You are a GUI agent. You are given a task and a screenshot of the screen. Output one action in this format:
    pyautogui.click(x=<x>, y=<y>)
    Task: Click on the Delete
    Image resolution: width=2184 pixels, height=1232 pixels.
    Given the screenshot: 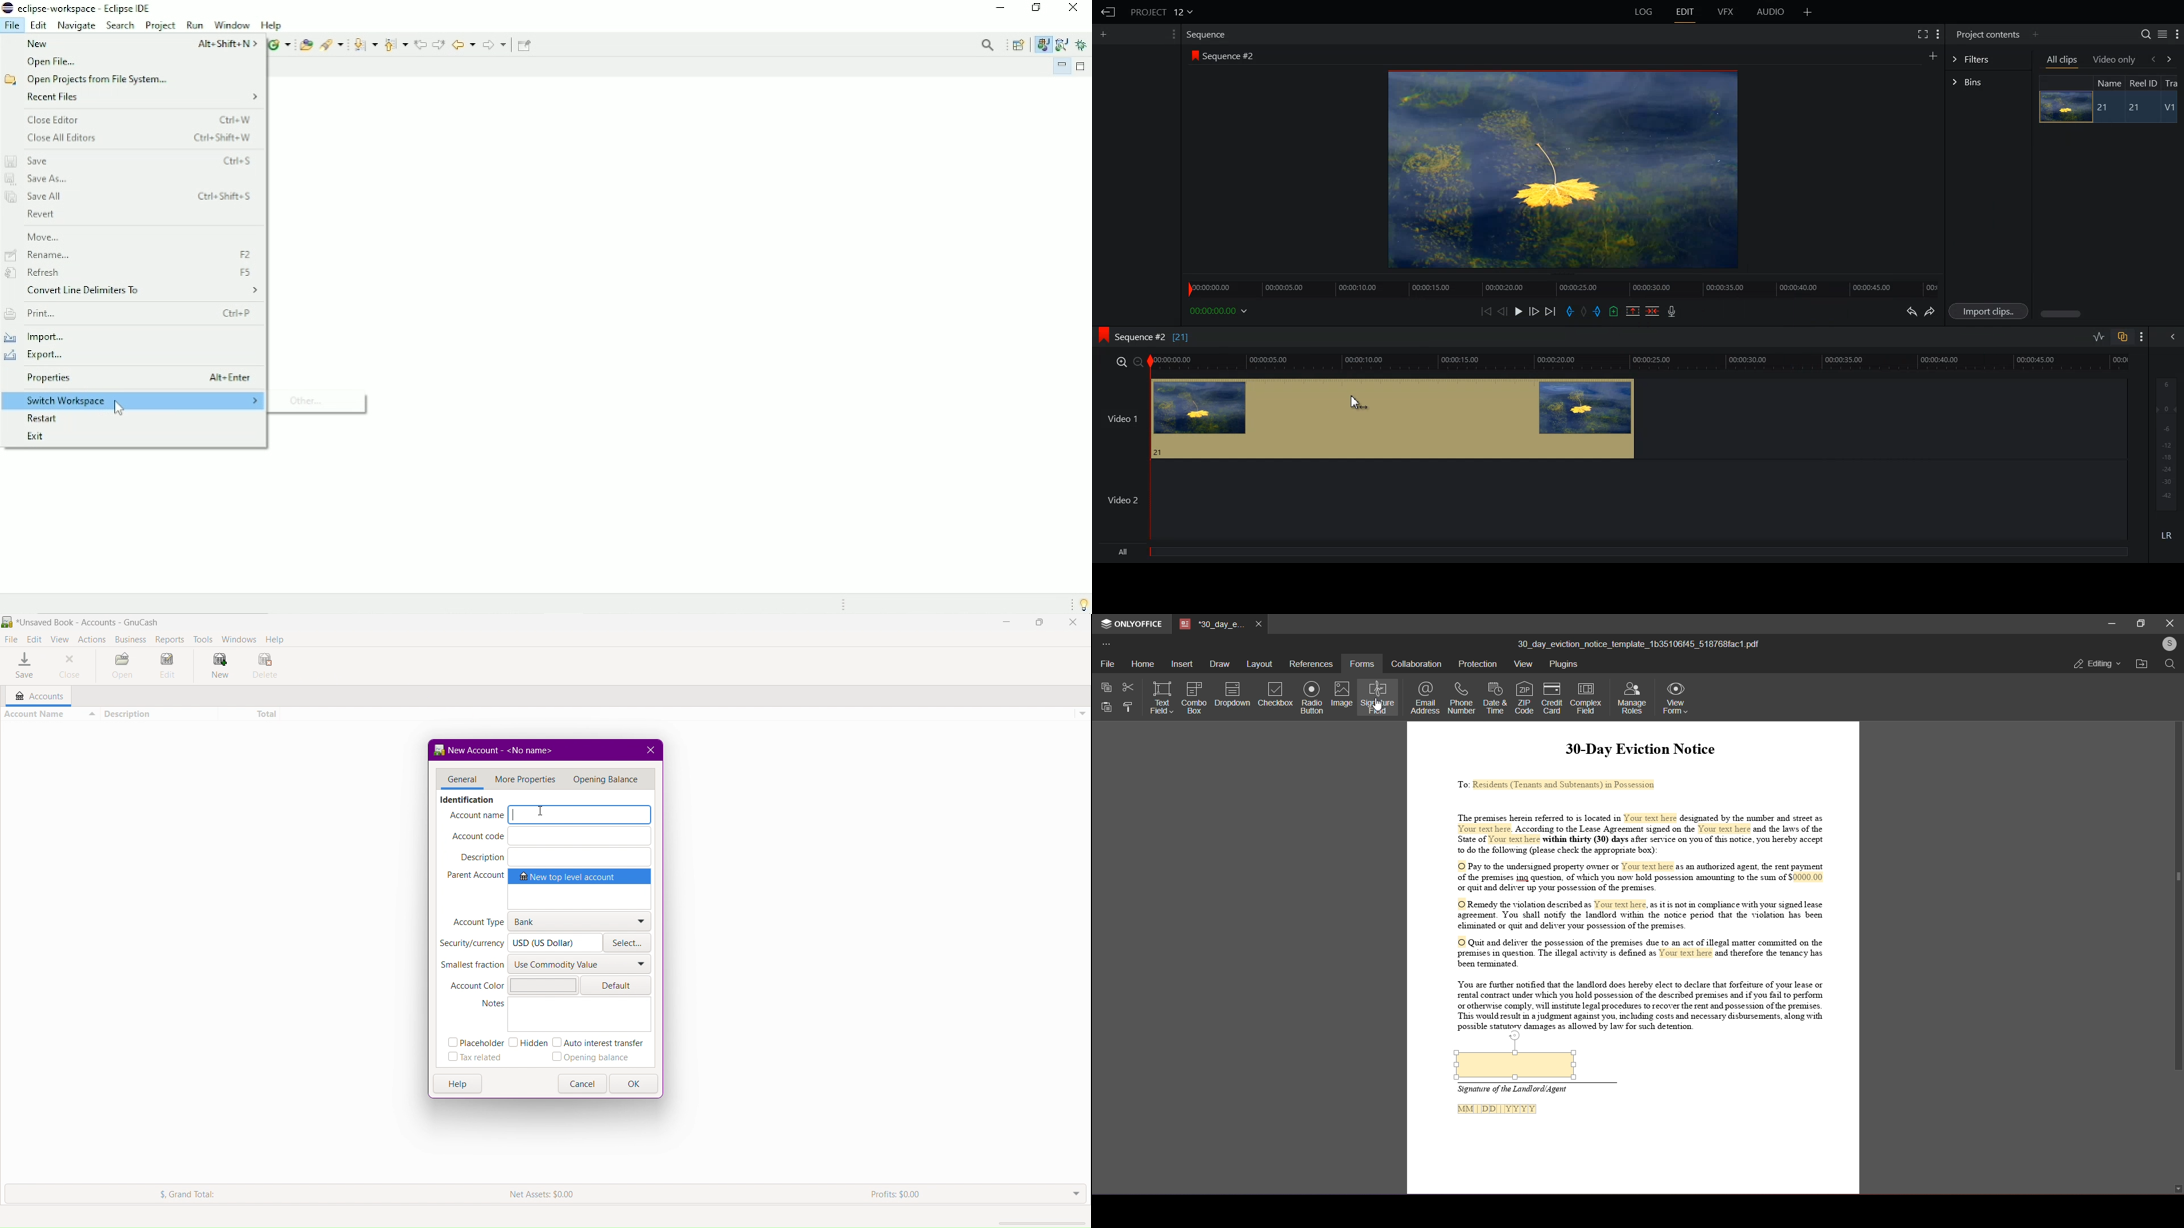 What is the action you would take?
    pyautogui.click(x=265, y=667)
    